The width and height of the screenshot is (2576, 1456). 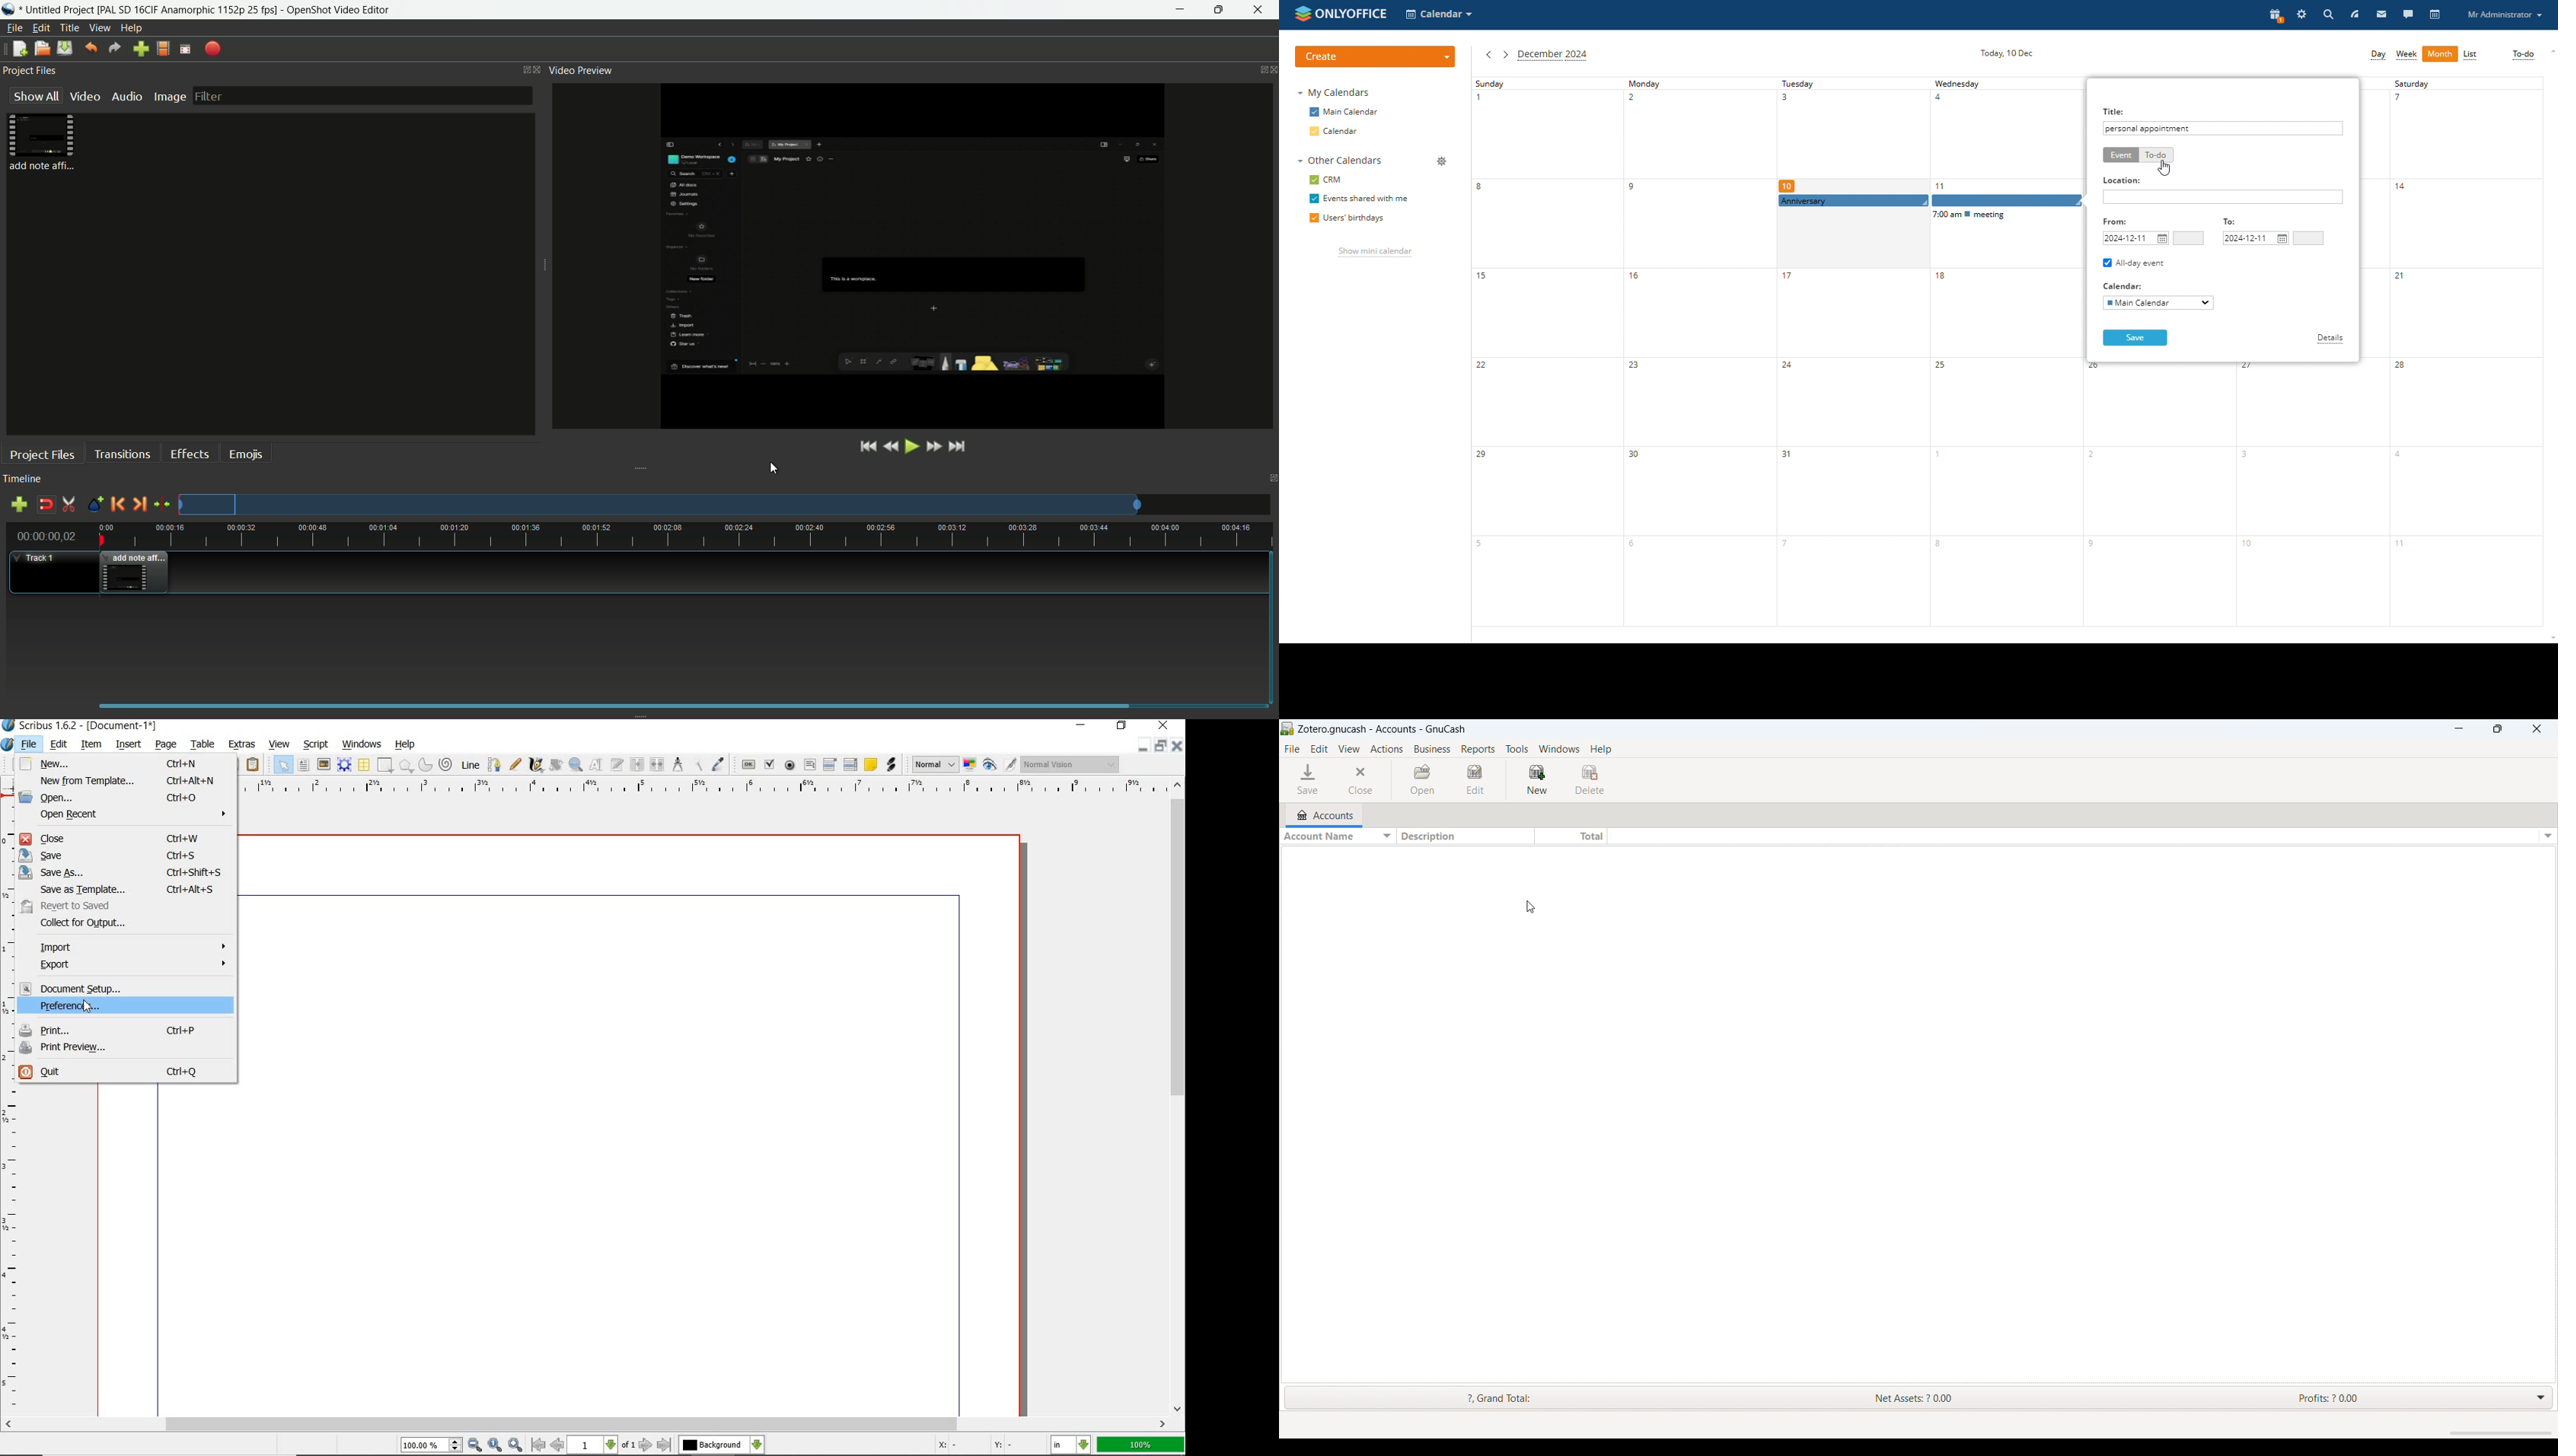 I want to click on extras, so click(x=244, y=745).